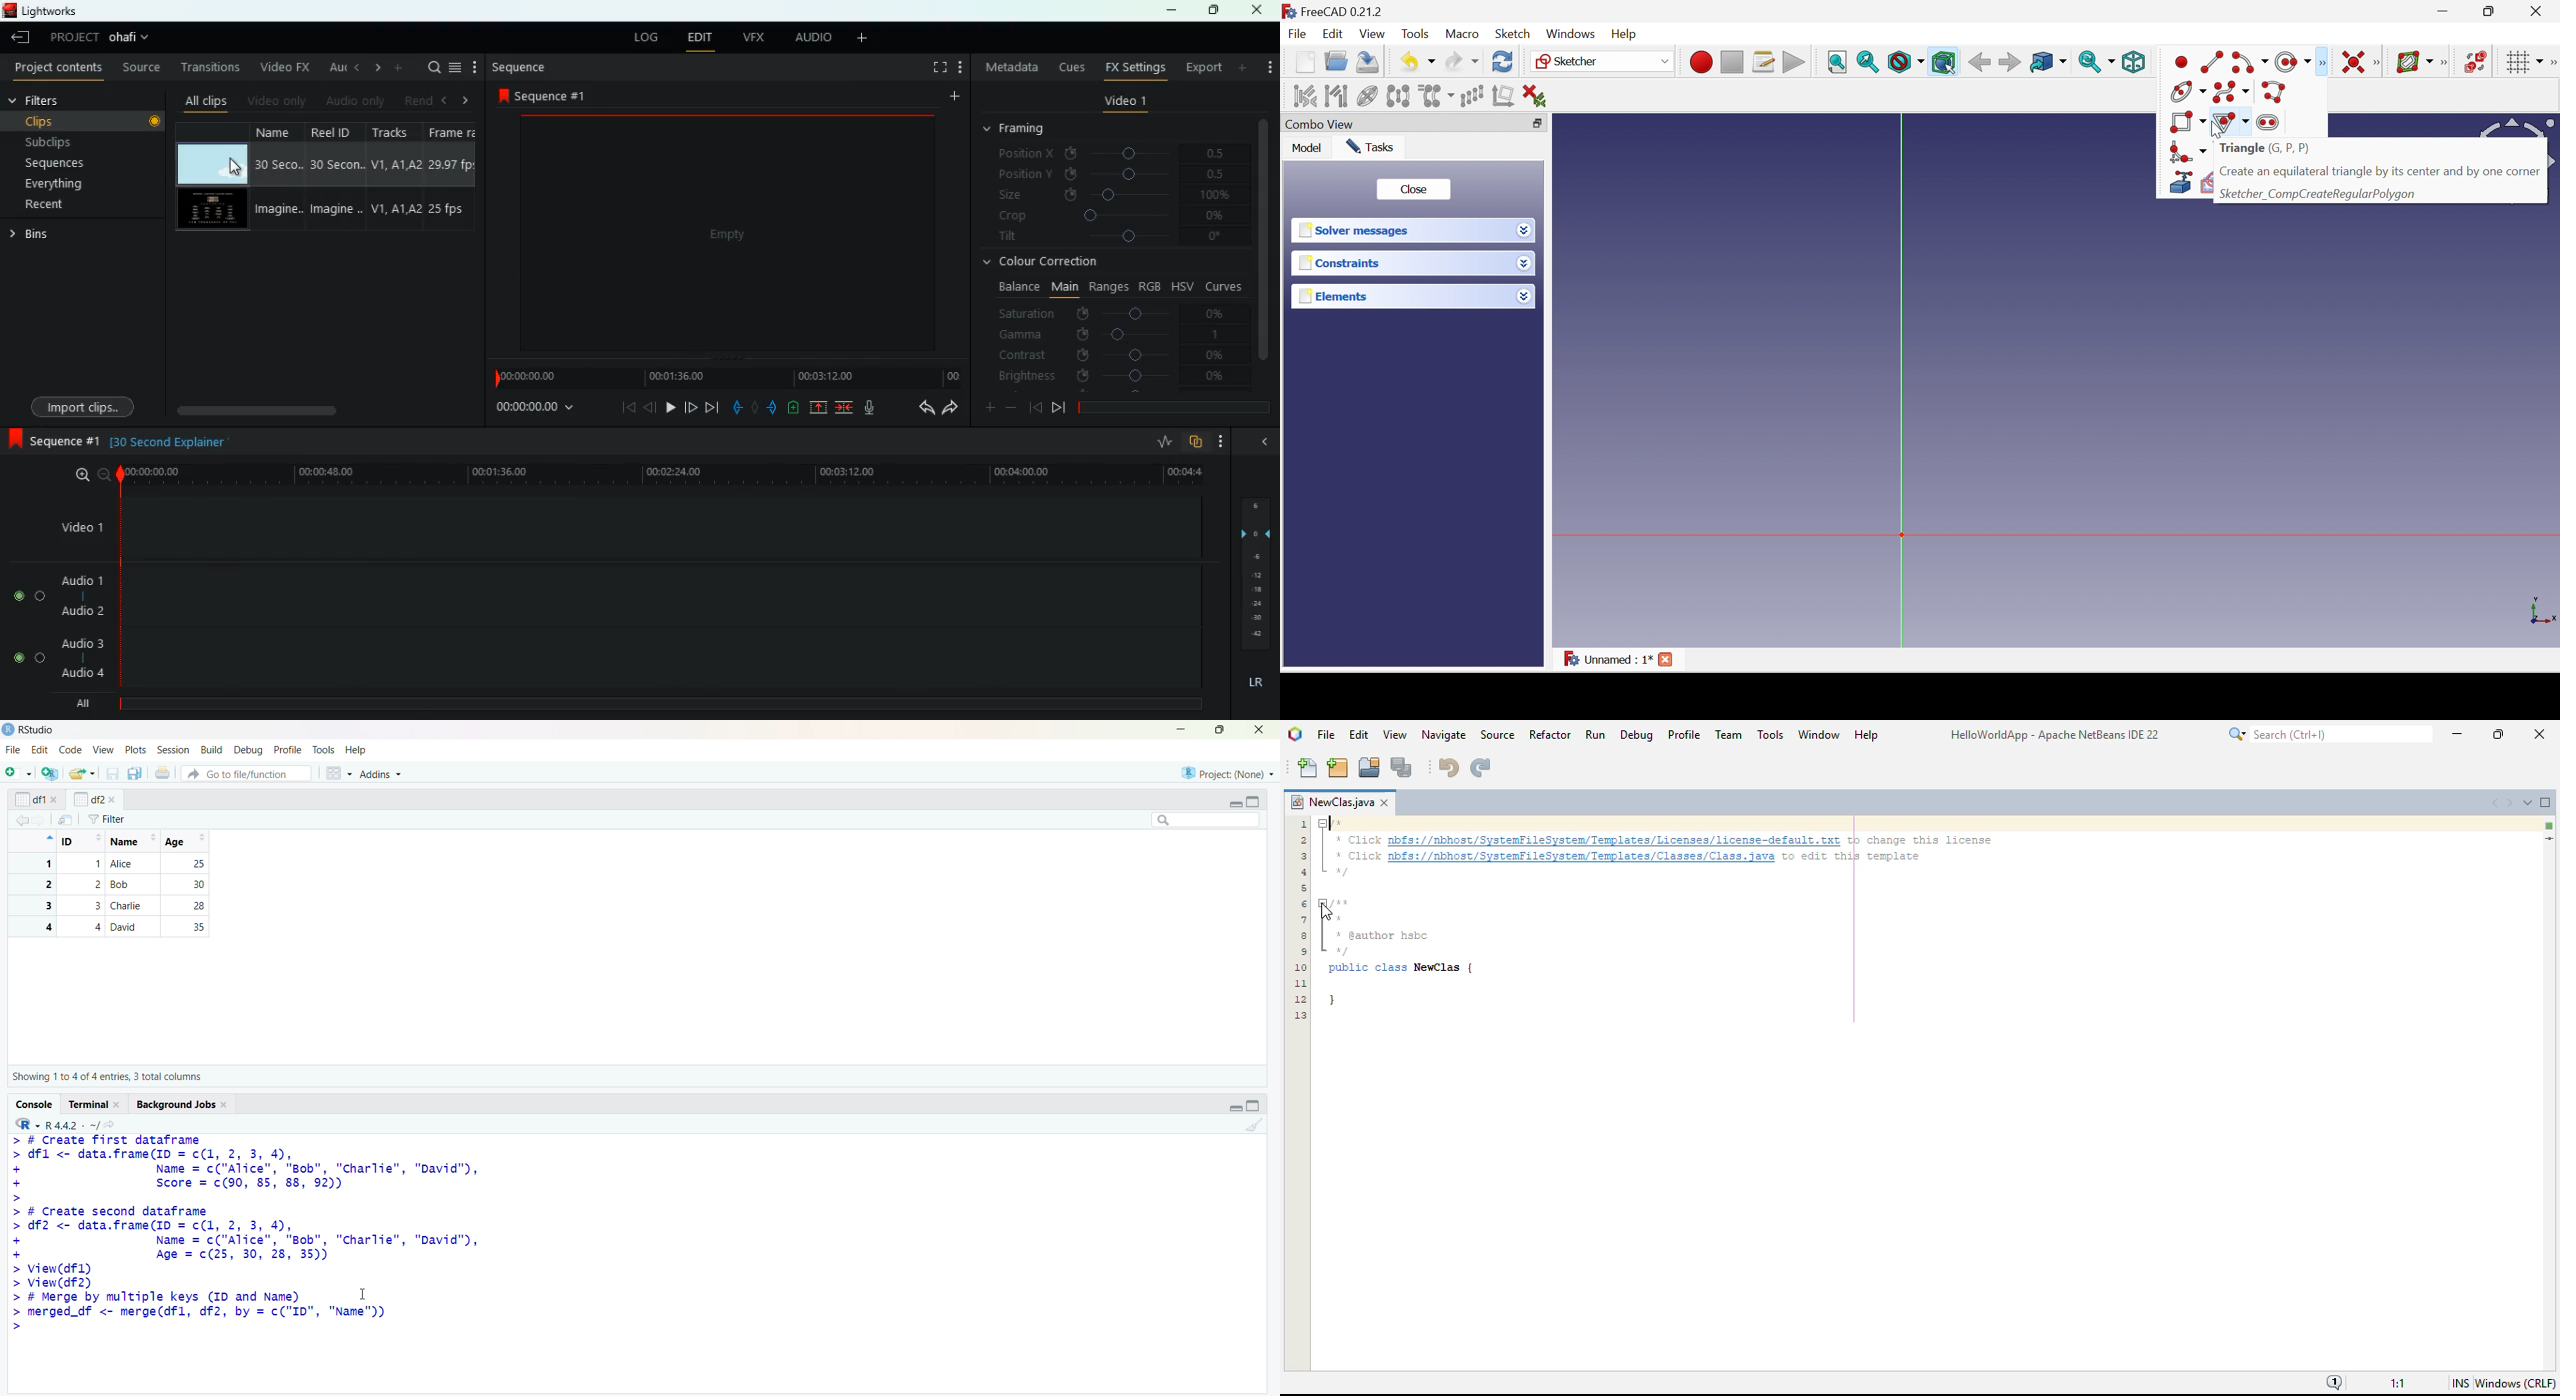  What do you see at coordinates (104, 751) in the screenshot?
I see `view` at bounding box center [104, 751].